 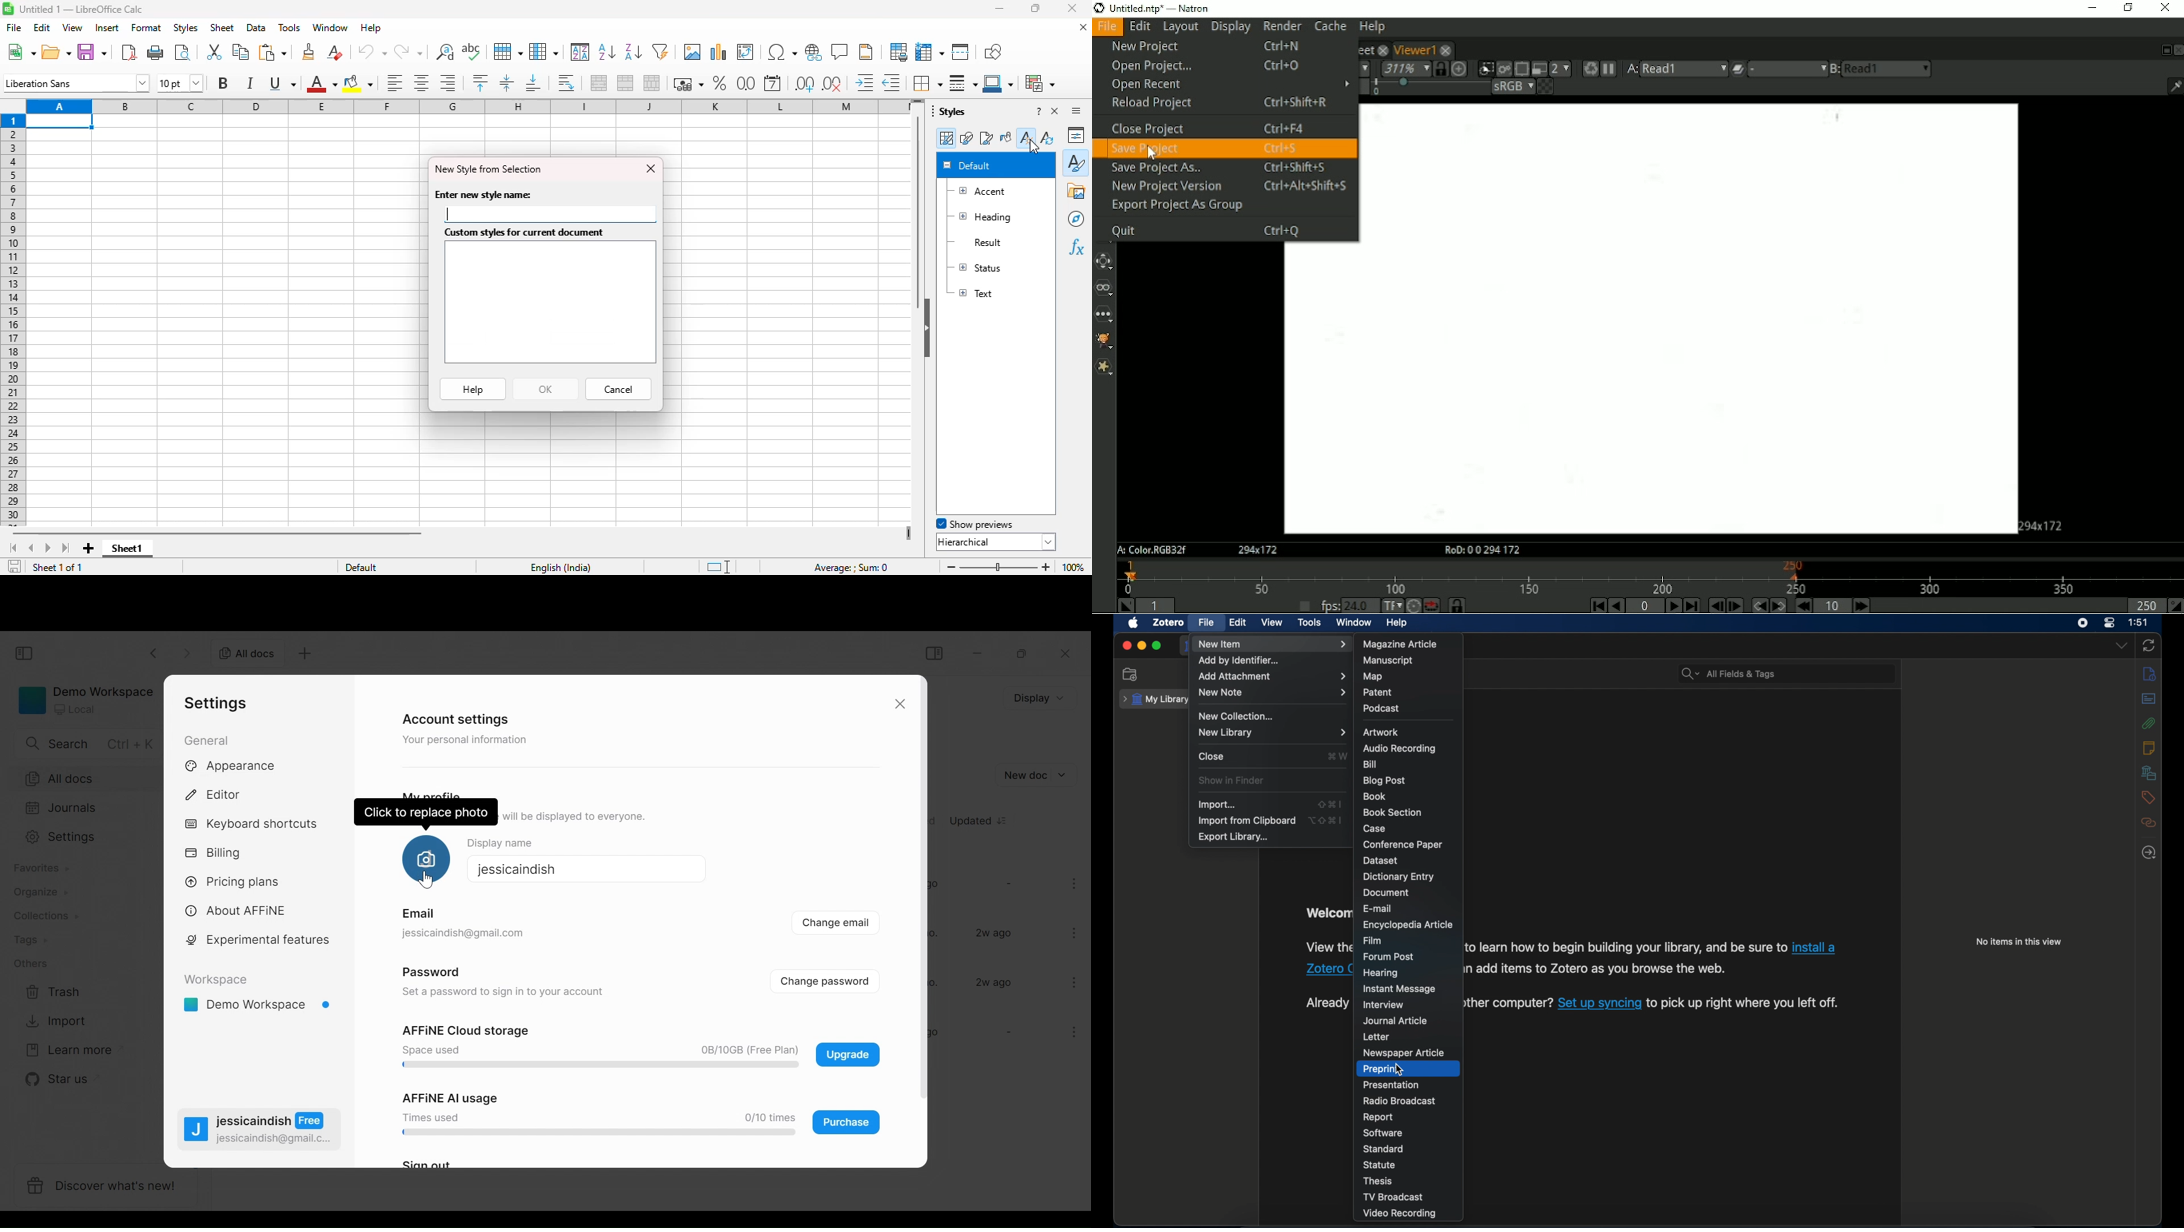 I want to click on text language, so click(x=560, y=568).